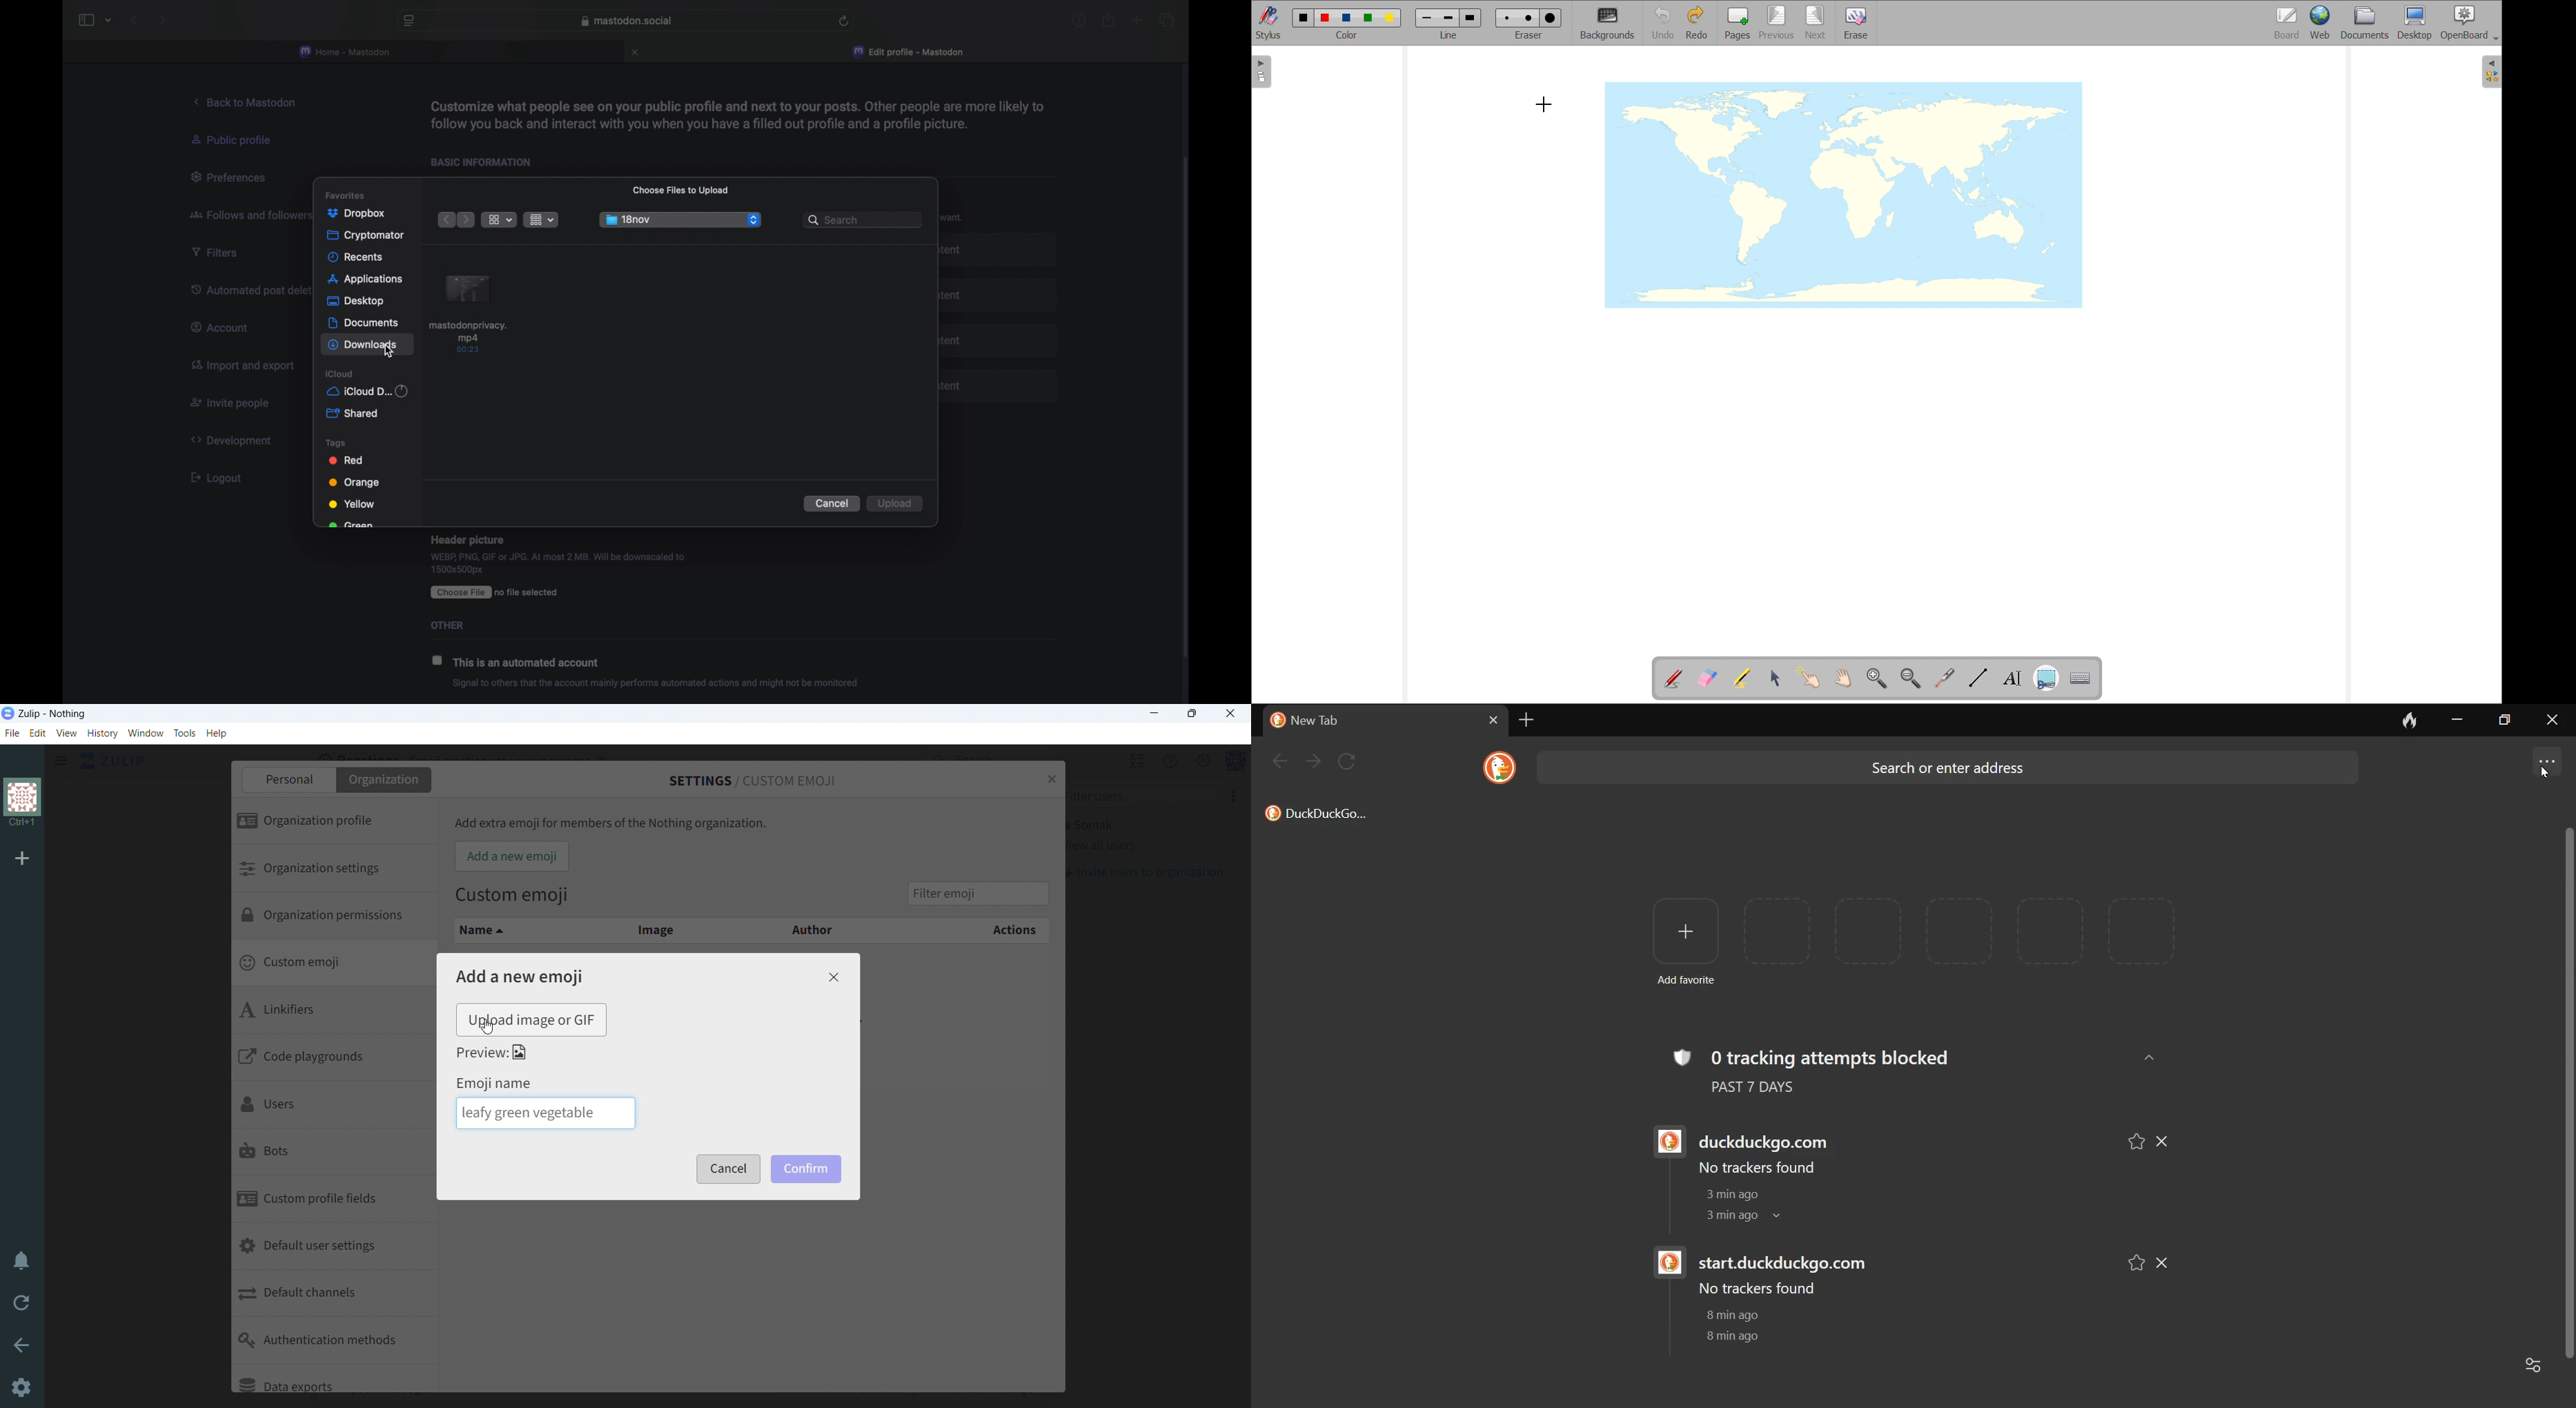  Describe the element at coordinates (1672, 677) in the screenshot. I see `add annotation` at that location.